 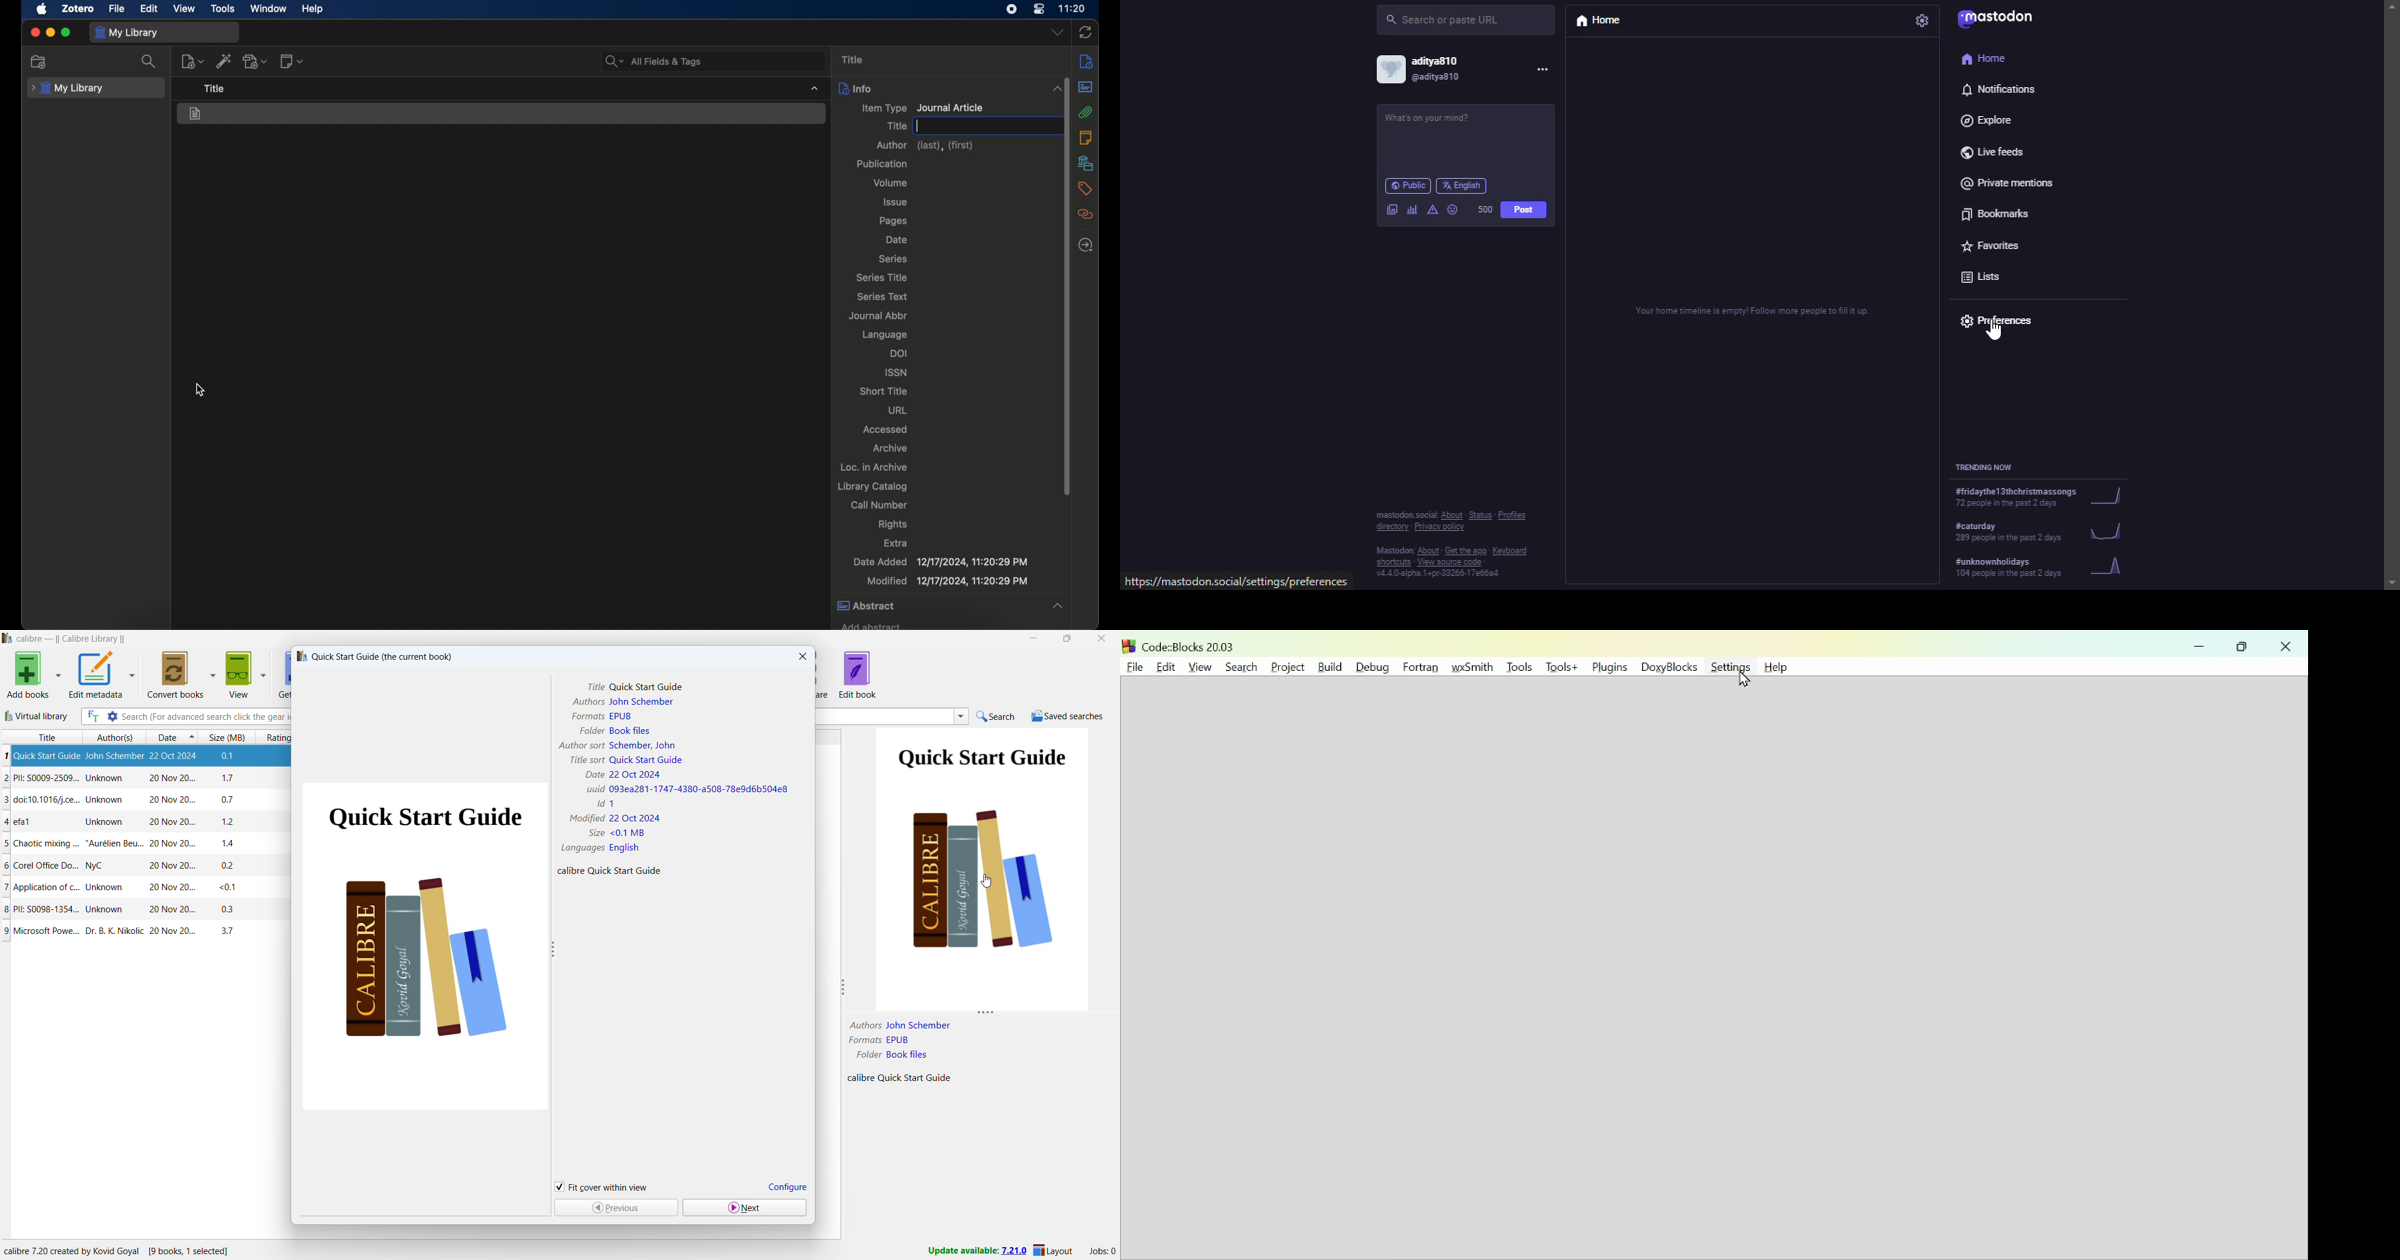 I want to click on apple icon, so click(x=42, y=9).